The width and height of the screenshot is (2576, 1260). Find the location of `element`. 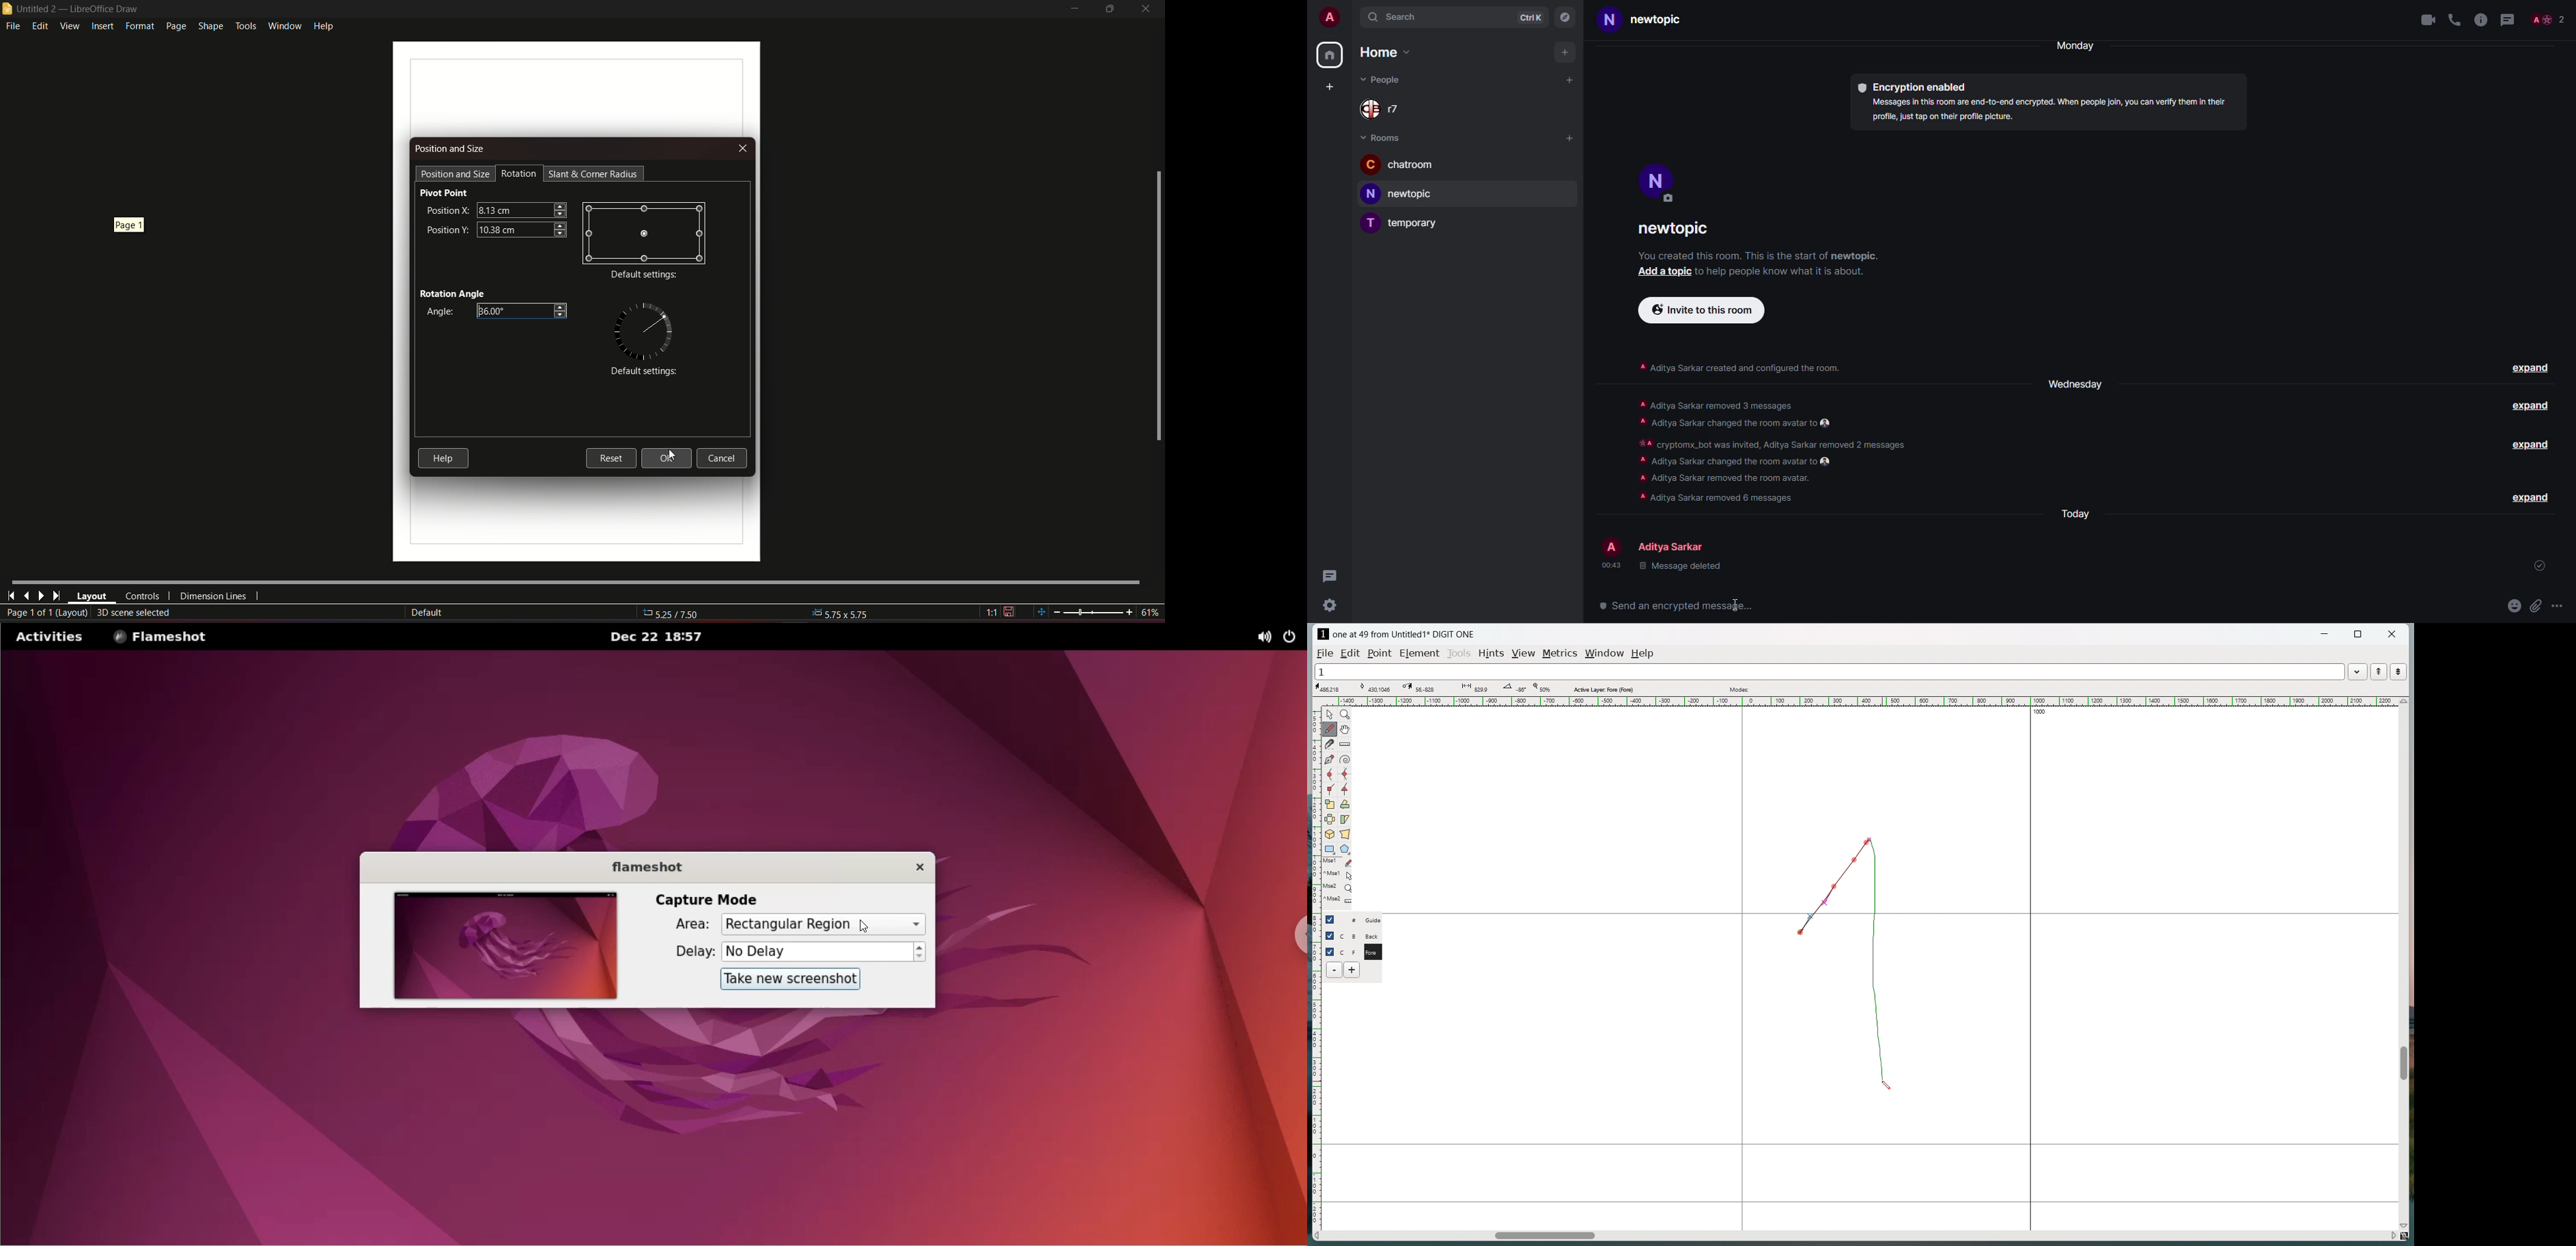

element is located at coordinates (1419, 653).